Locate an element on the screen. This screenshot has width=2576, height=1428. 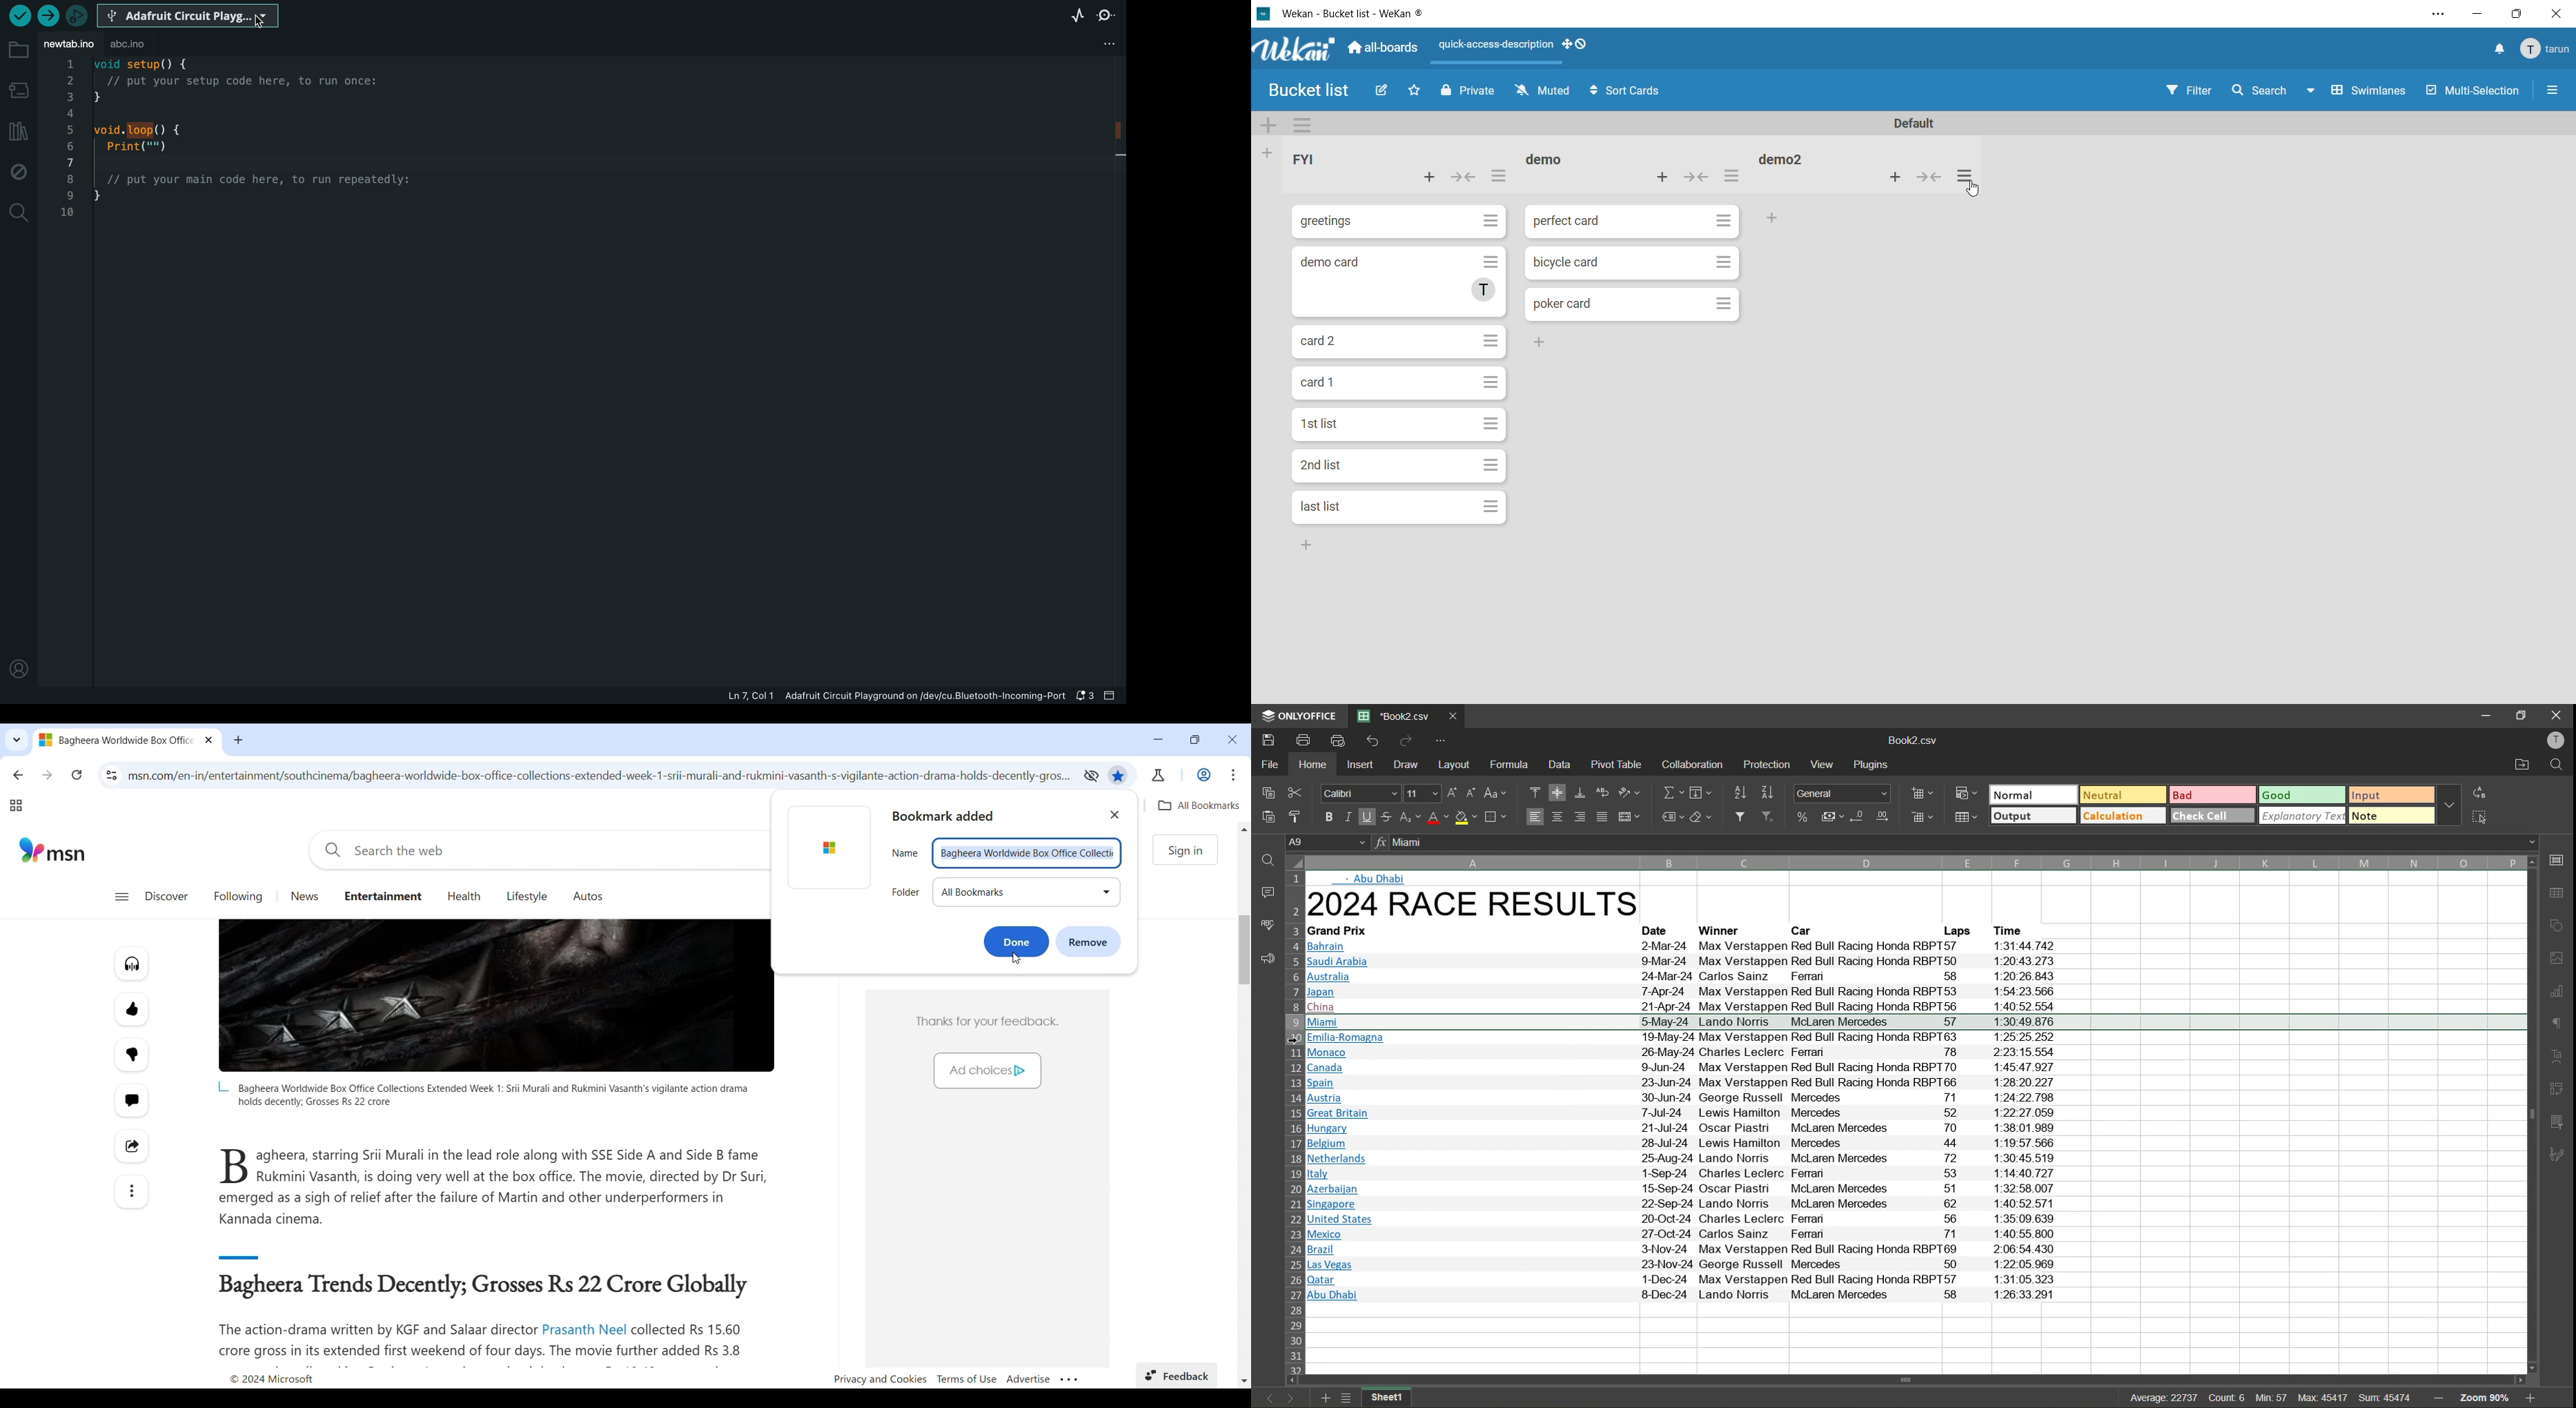
move right is located at coordinates (2520, 1380).